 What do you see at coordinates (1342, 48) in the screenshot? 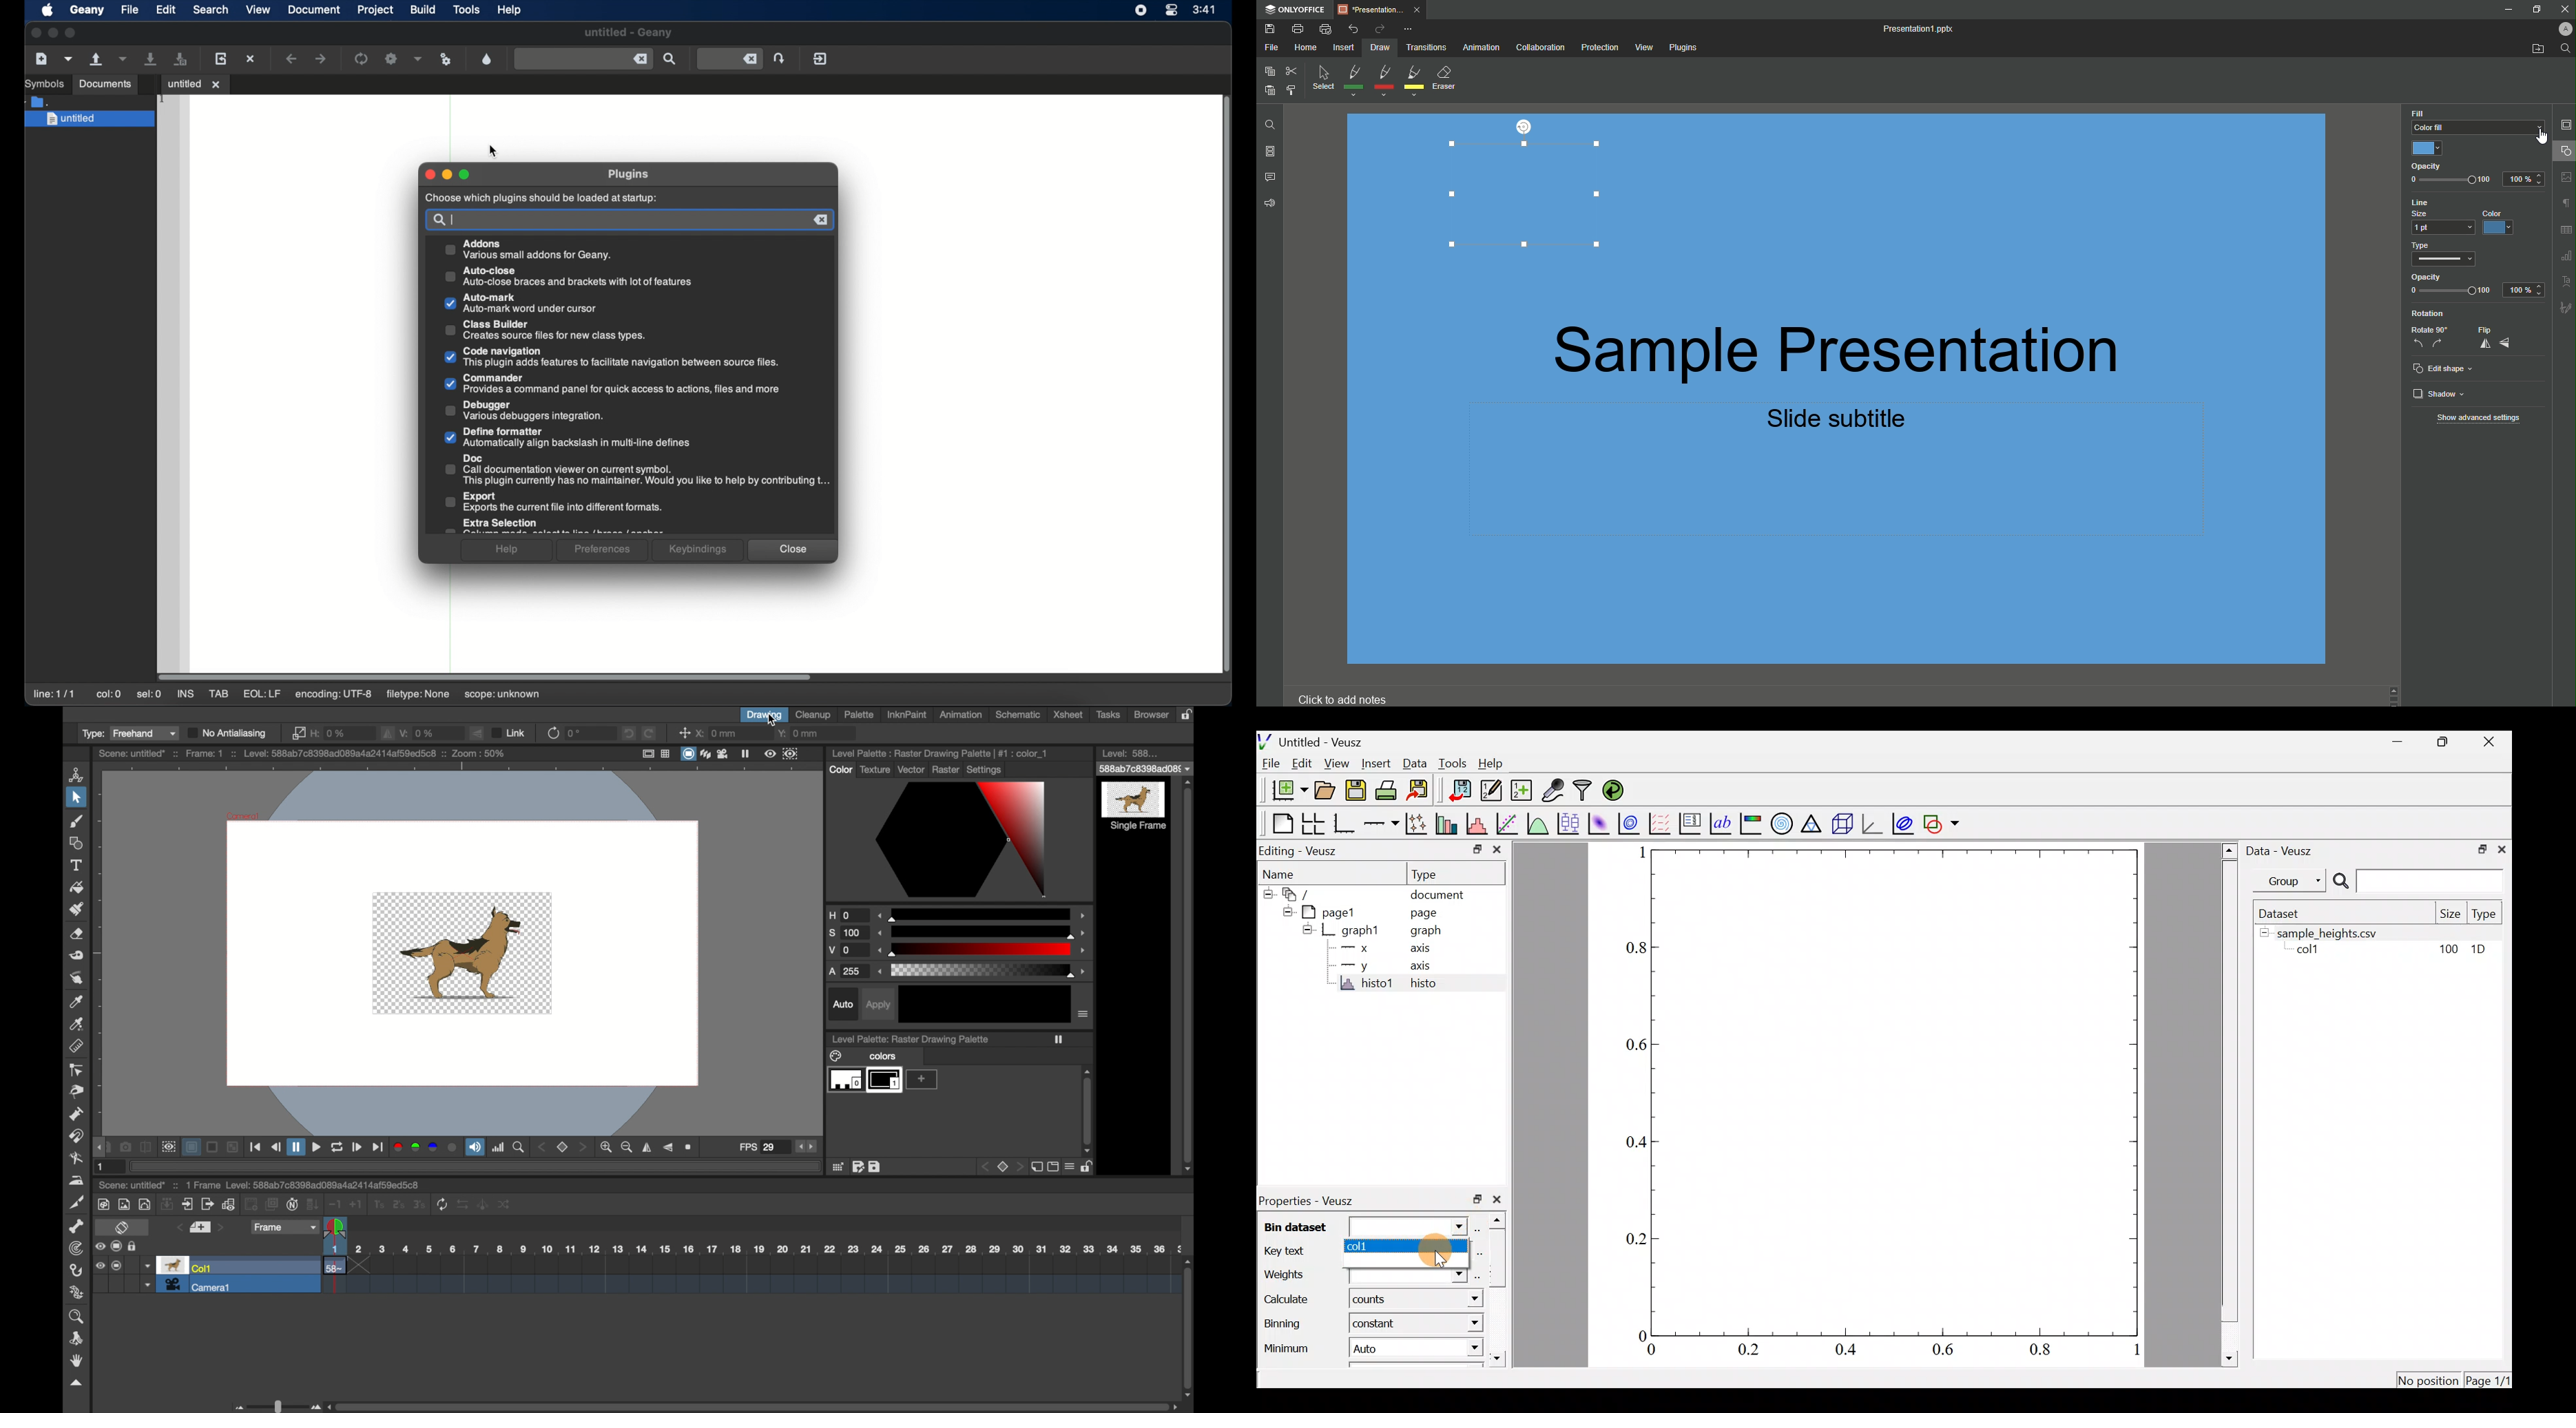
I see `Insert` at bounding box center [1342, 48].